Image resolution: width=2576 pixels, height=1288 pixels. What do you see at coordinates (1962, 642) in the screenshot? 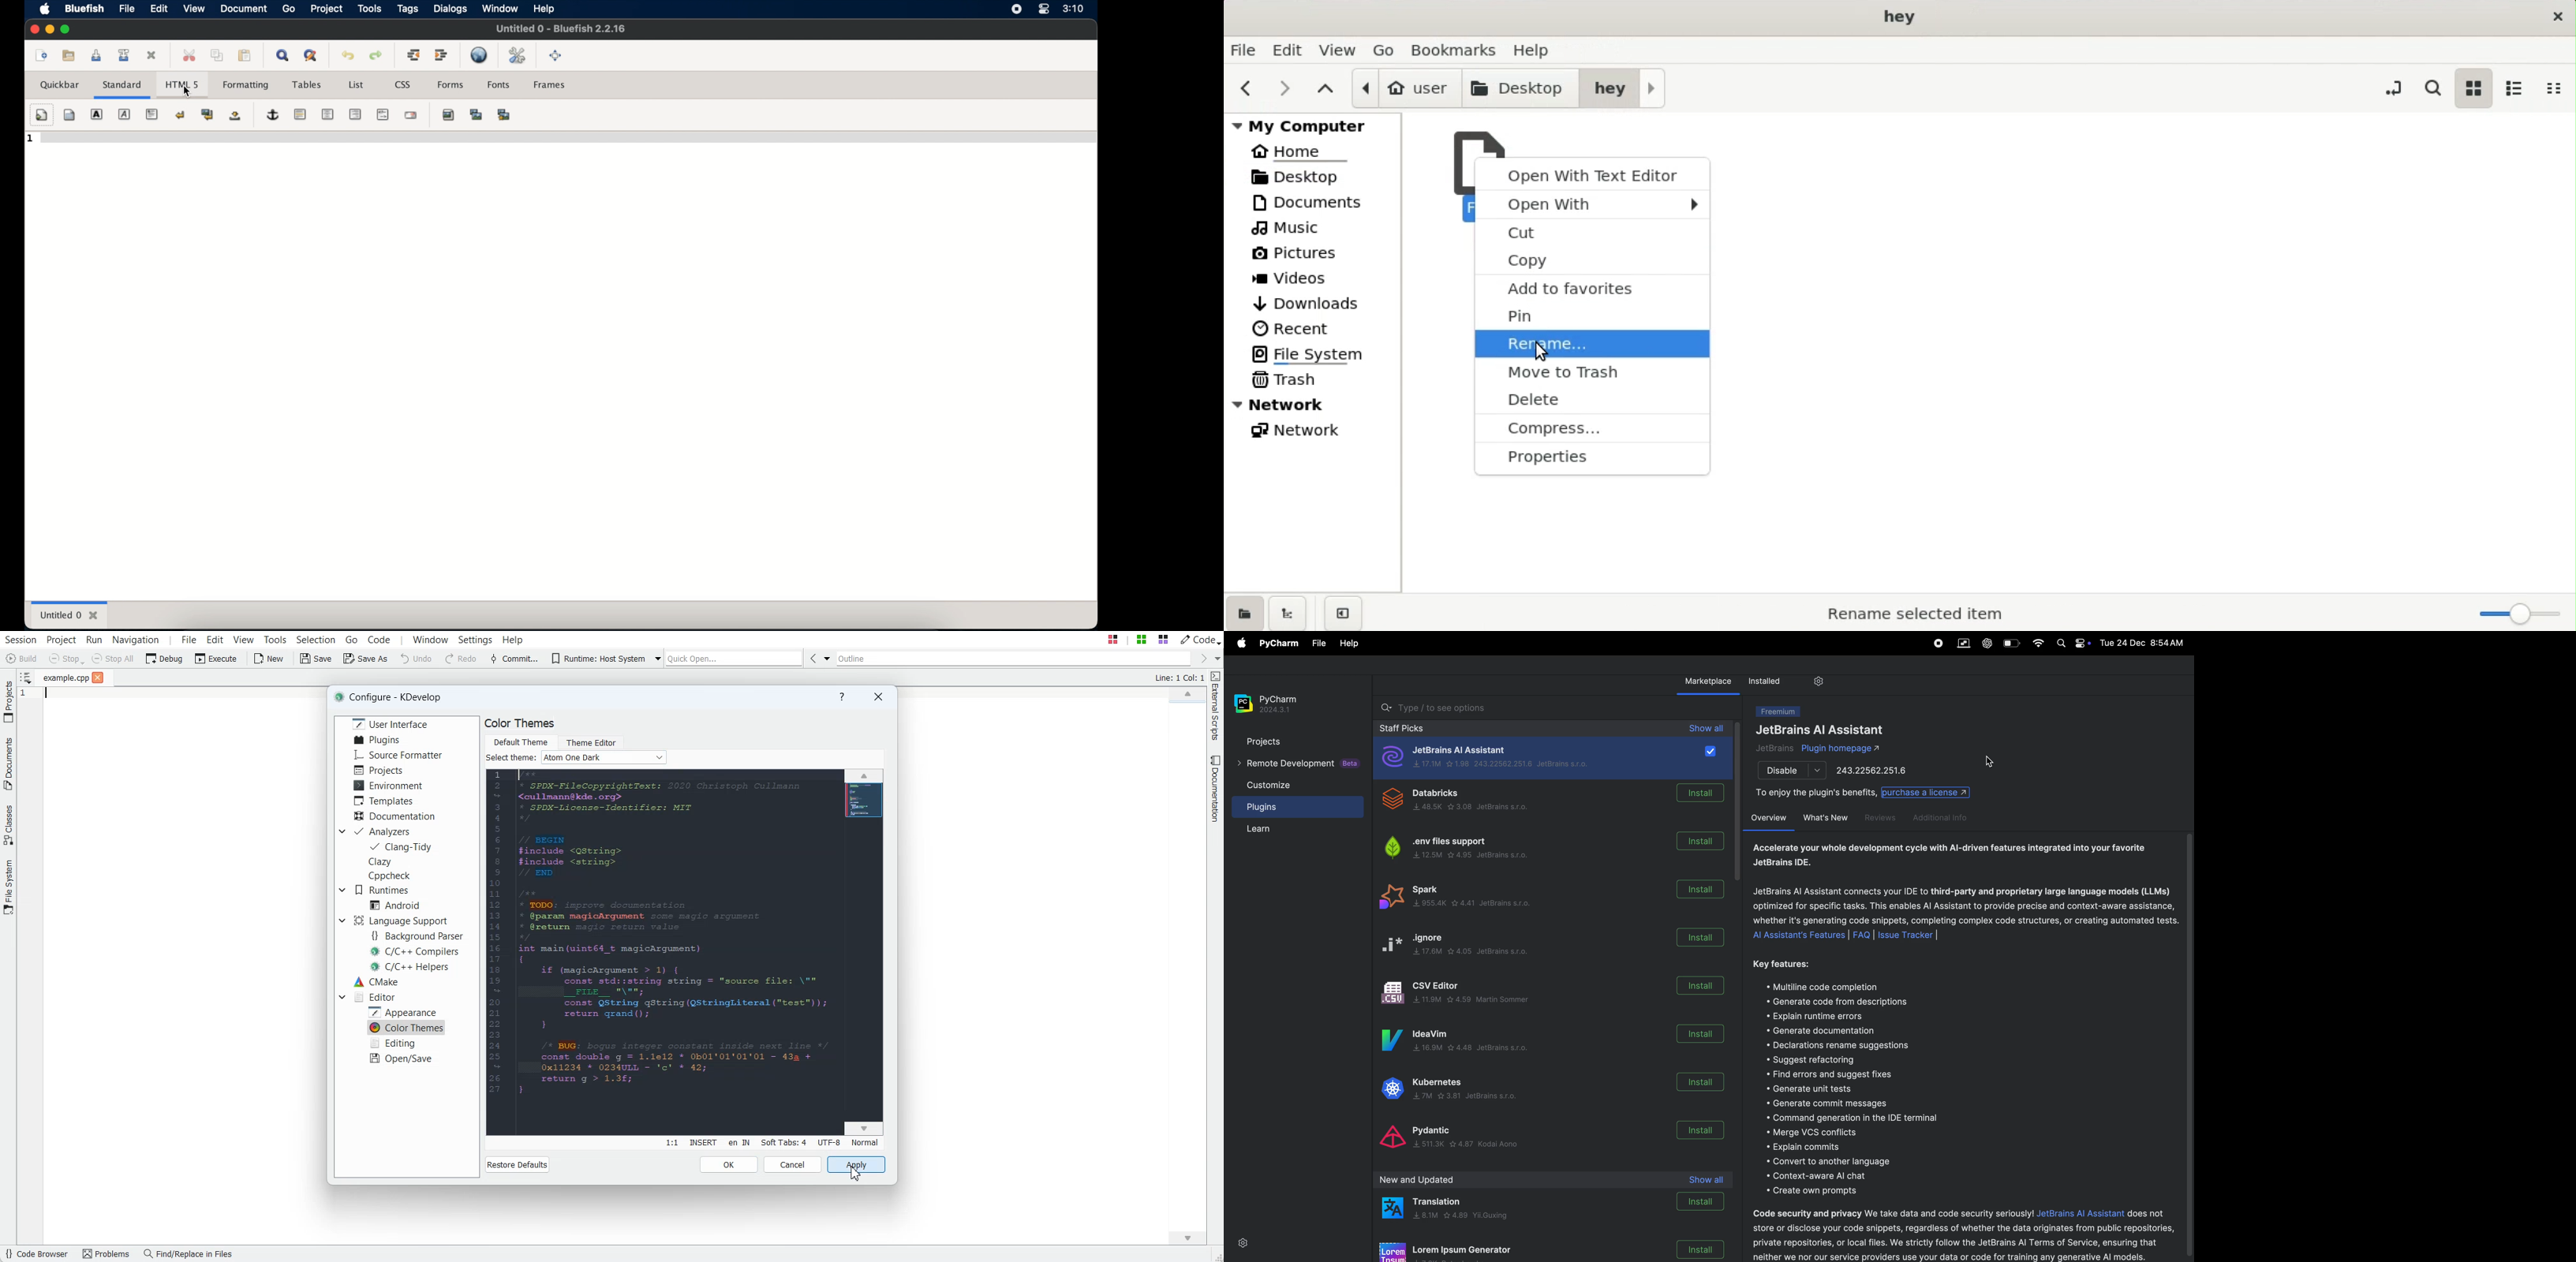
I see `parallel space` at bounding box center [1962, 642].